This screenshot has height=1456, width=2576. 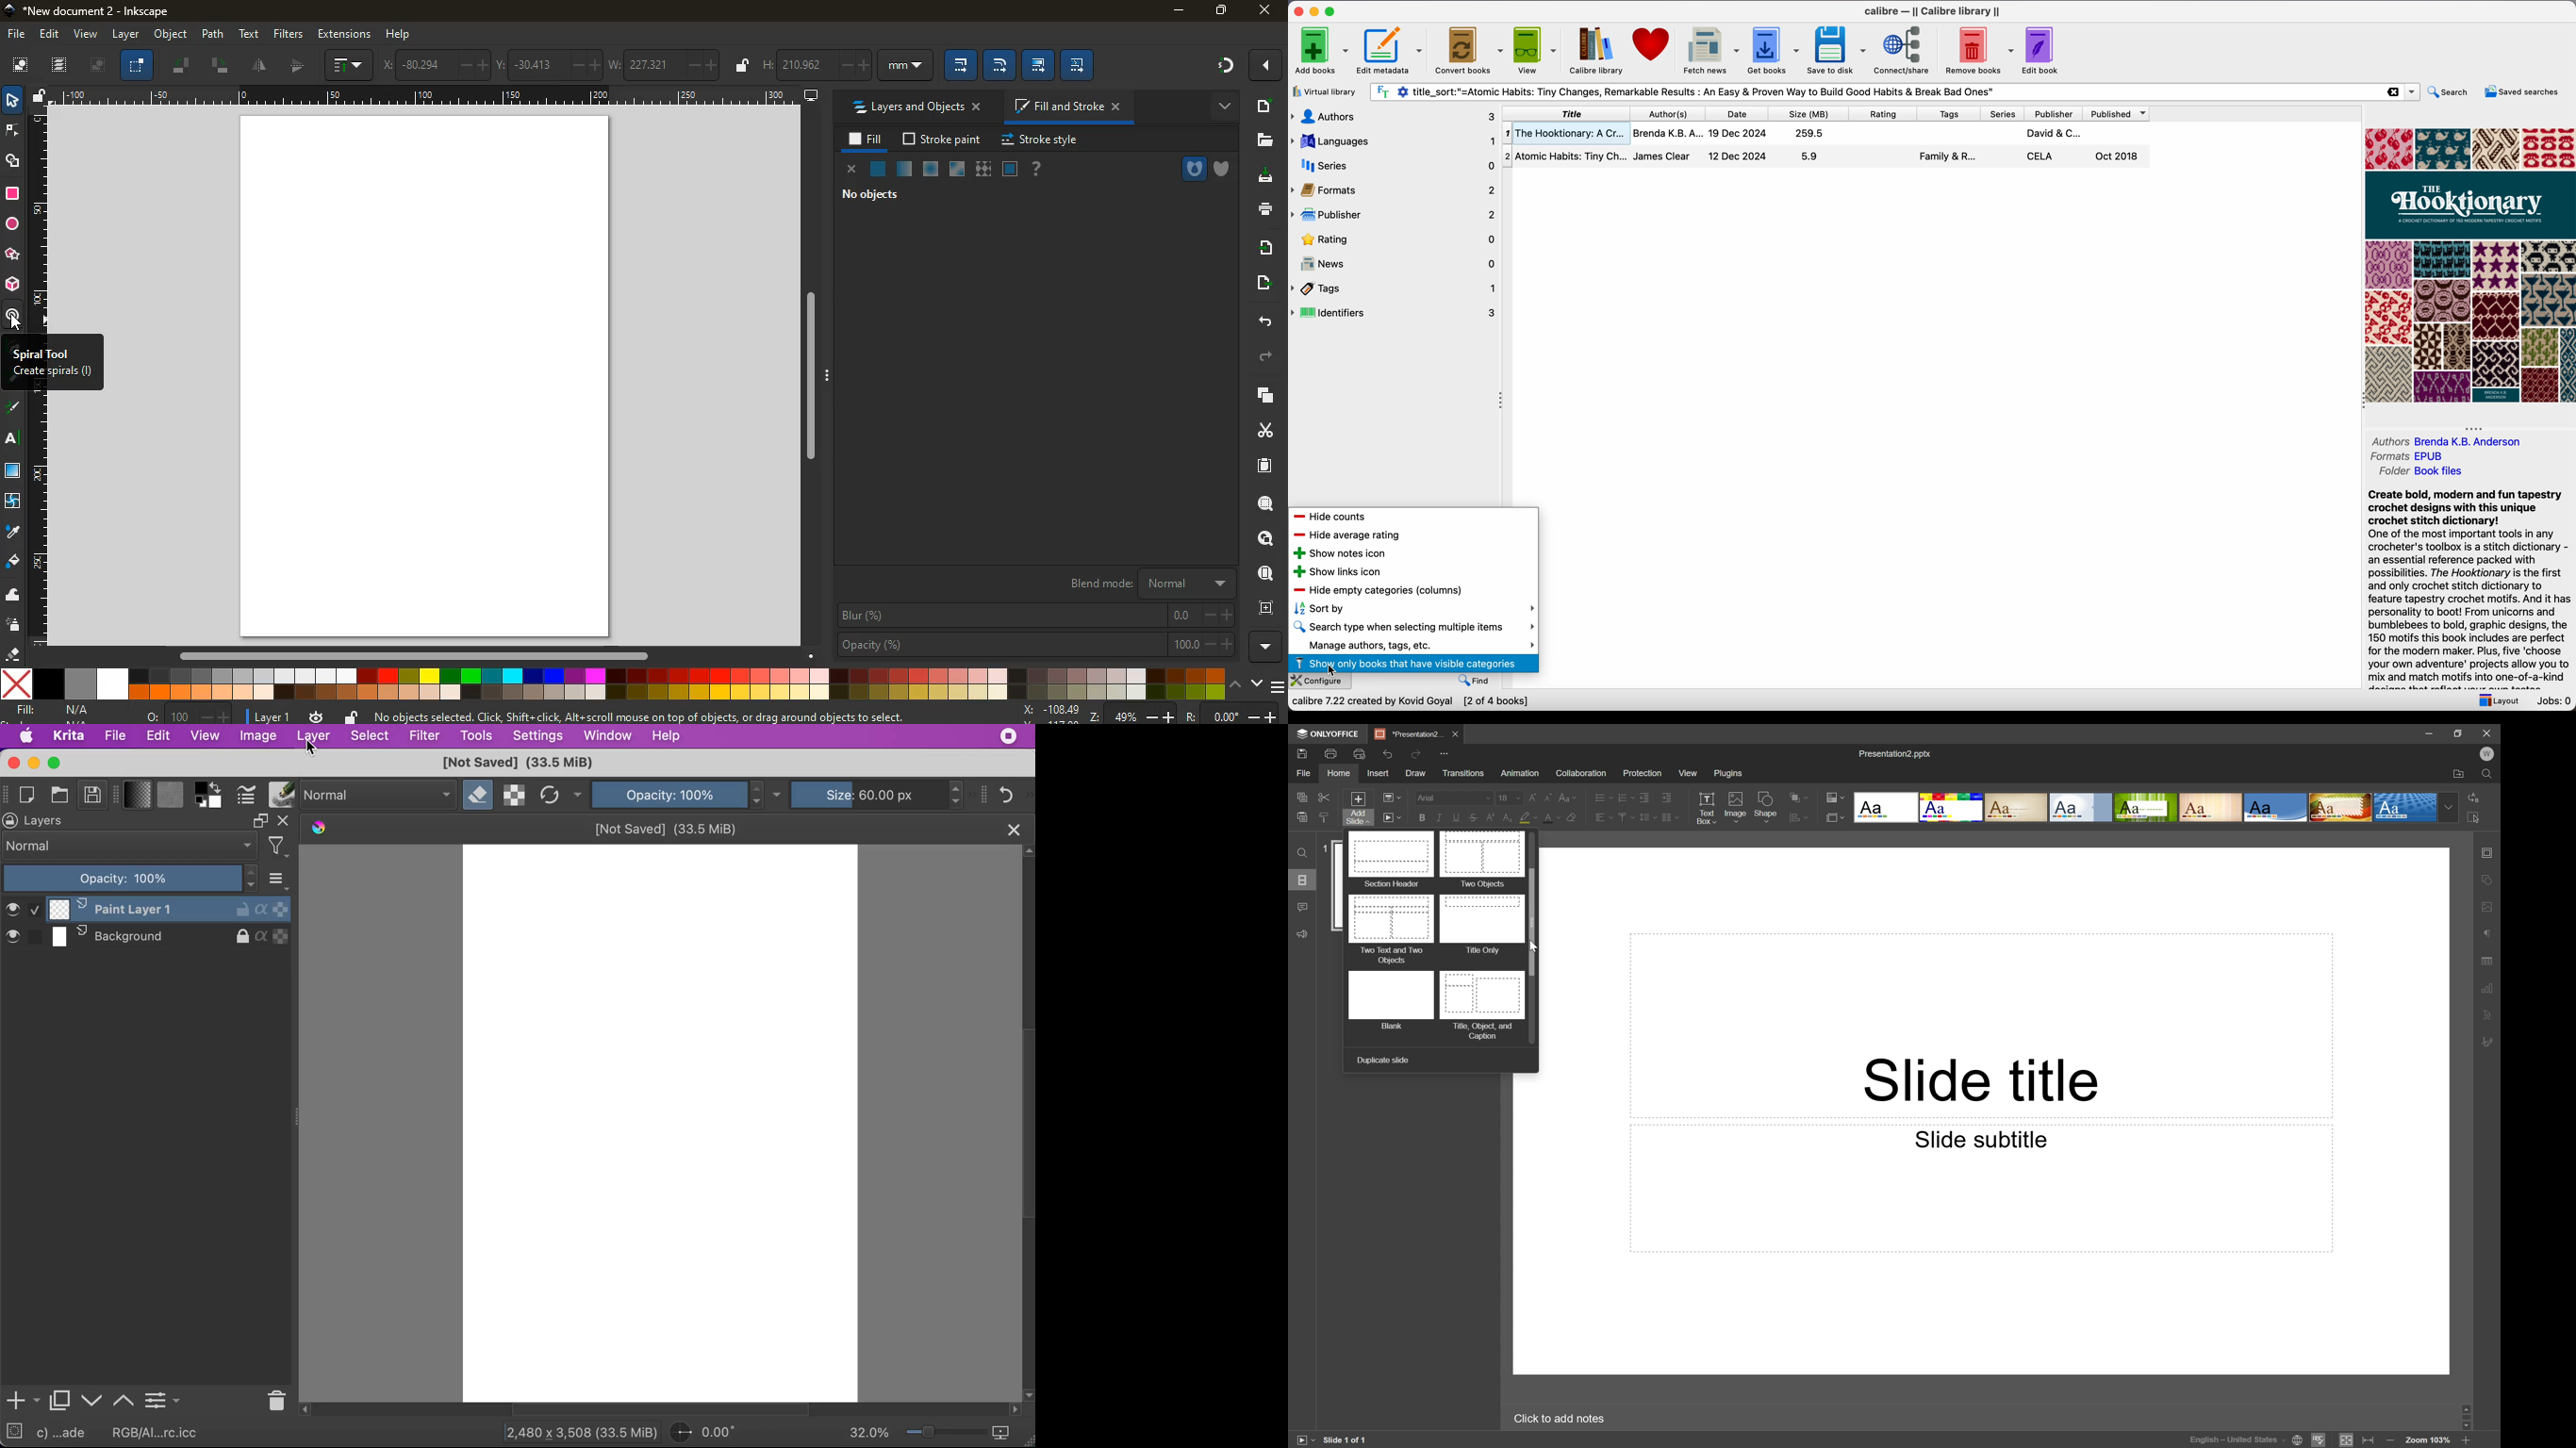 I want to click on Text Art settings, so click(x=2490, y=1013).